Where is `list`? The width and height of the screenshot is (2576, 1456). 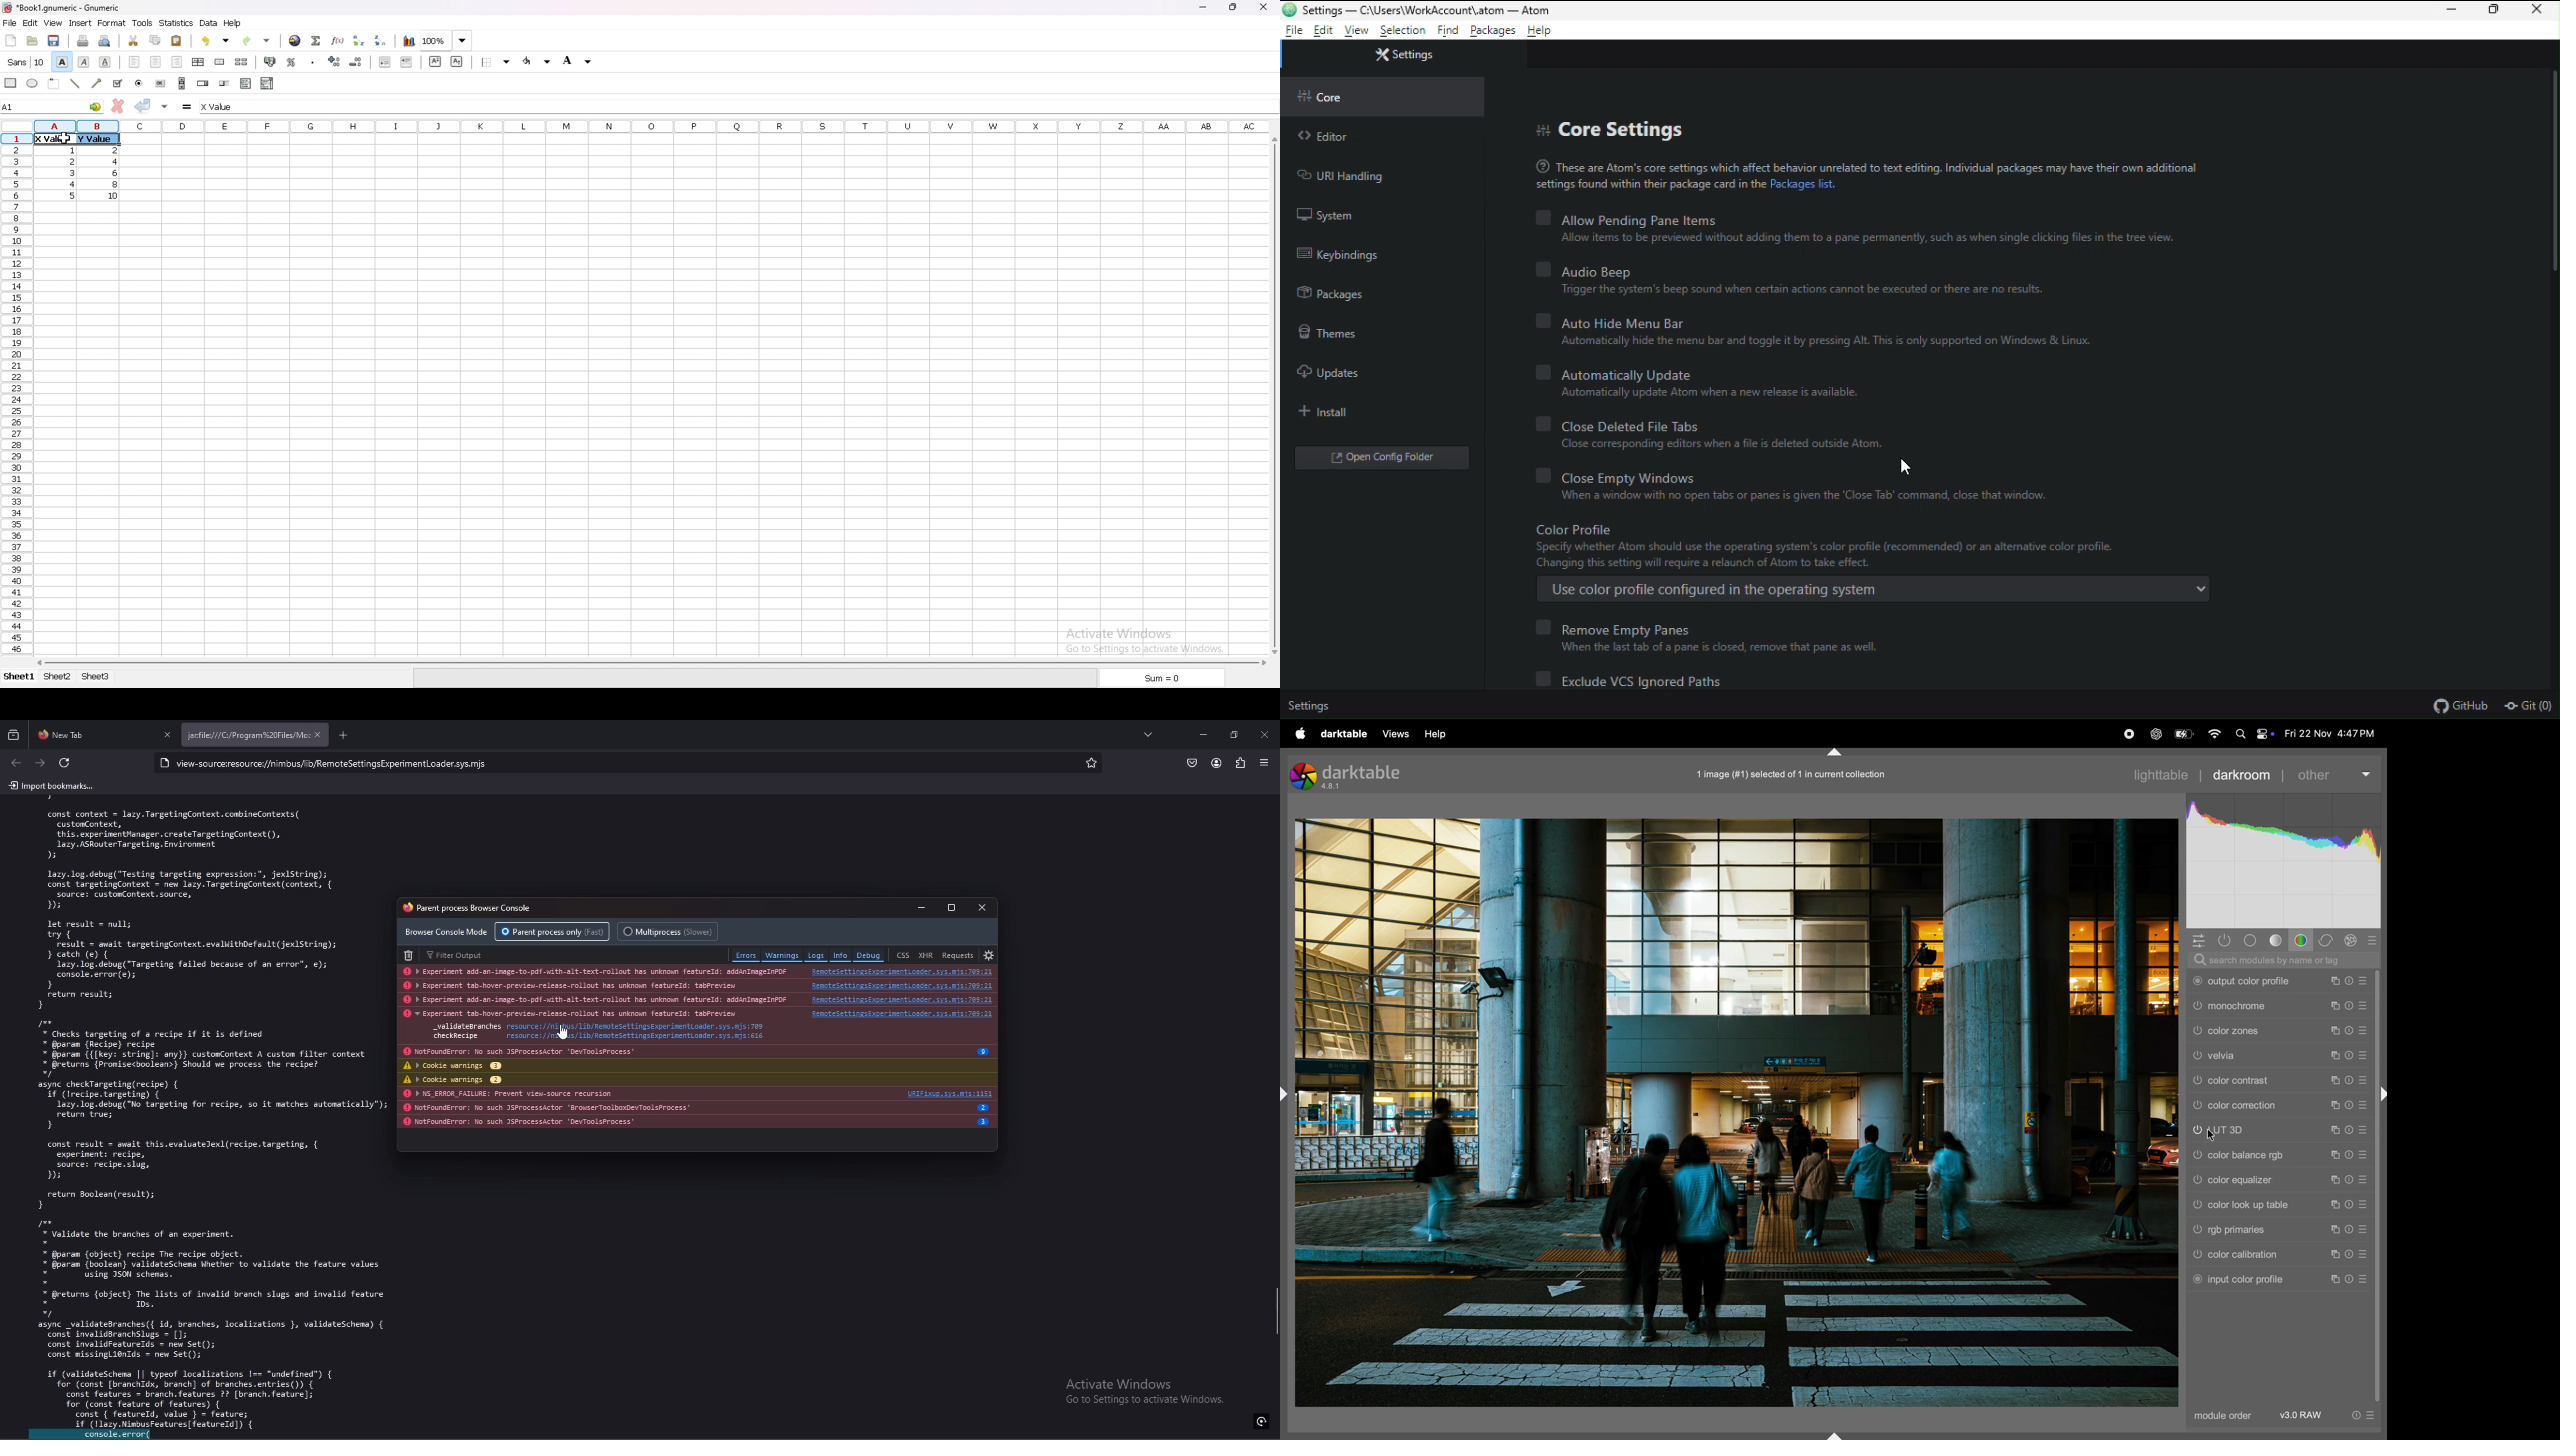
list is located at coordinates (245, 83).